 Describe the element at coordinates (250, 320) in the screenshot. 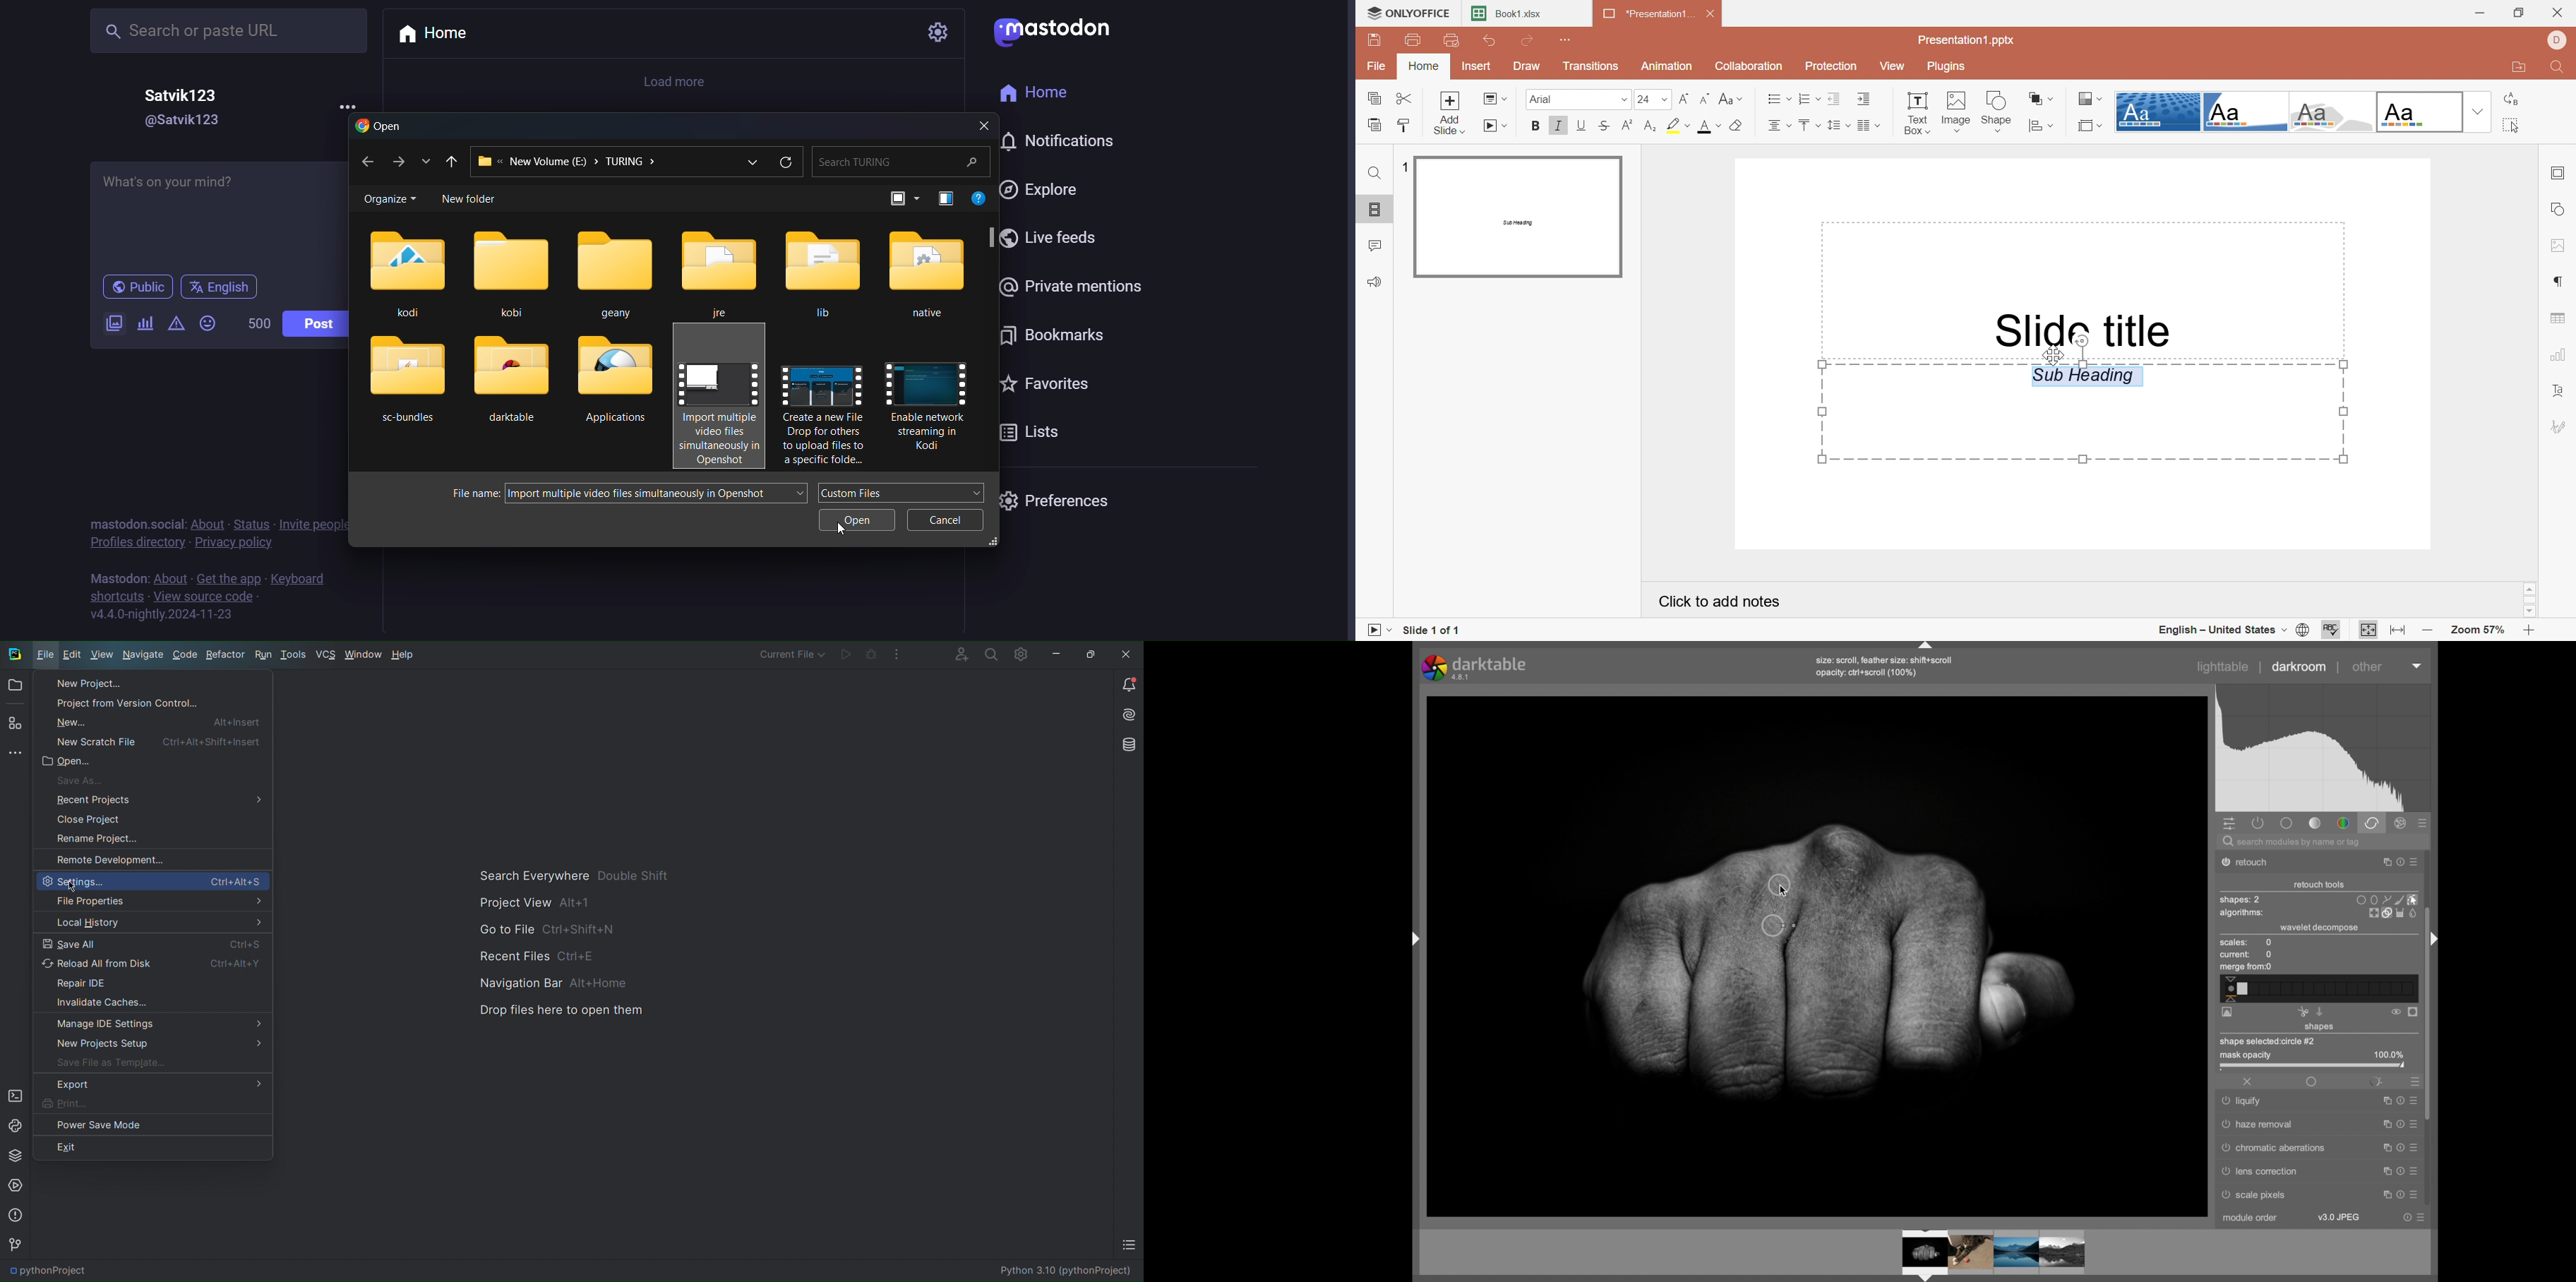

I see `500` at that location.